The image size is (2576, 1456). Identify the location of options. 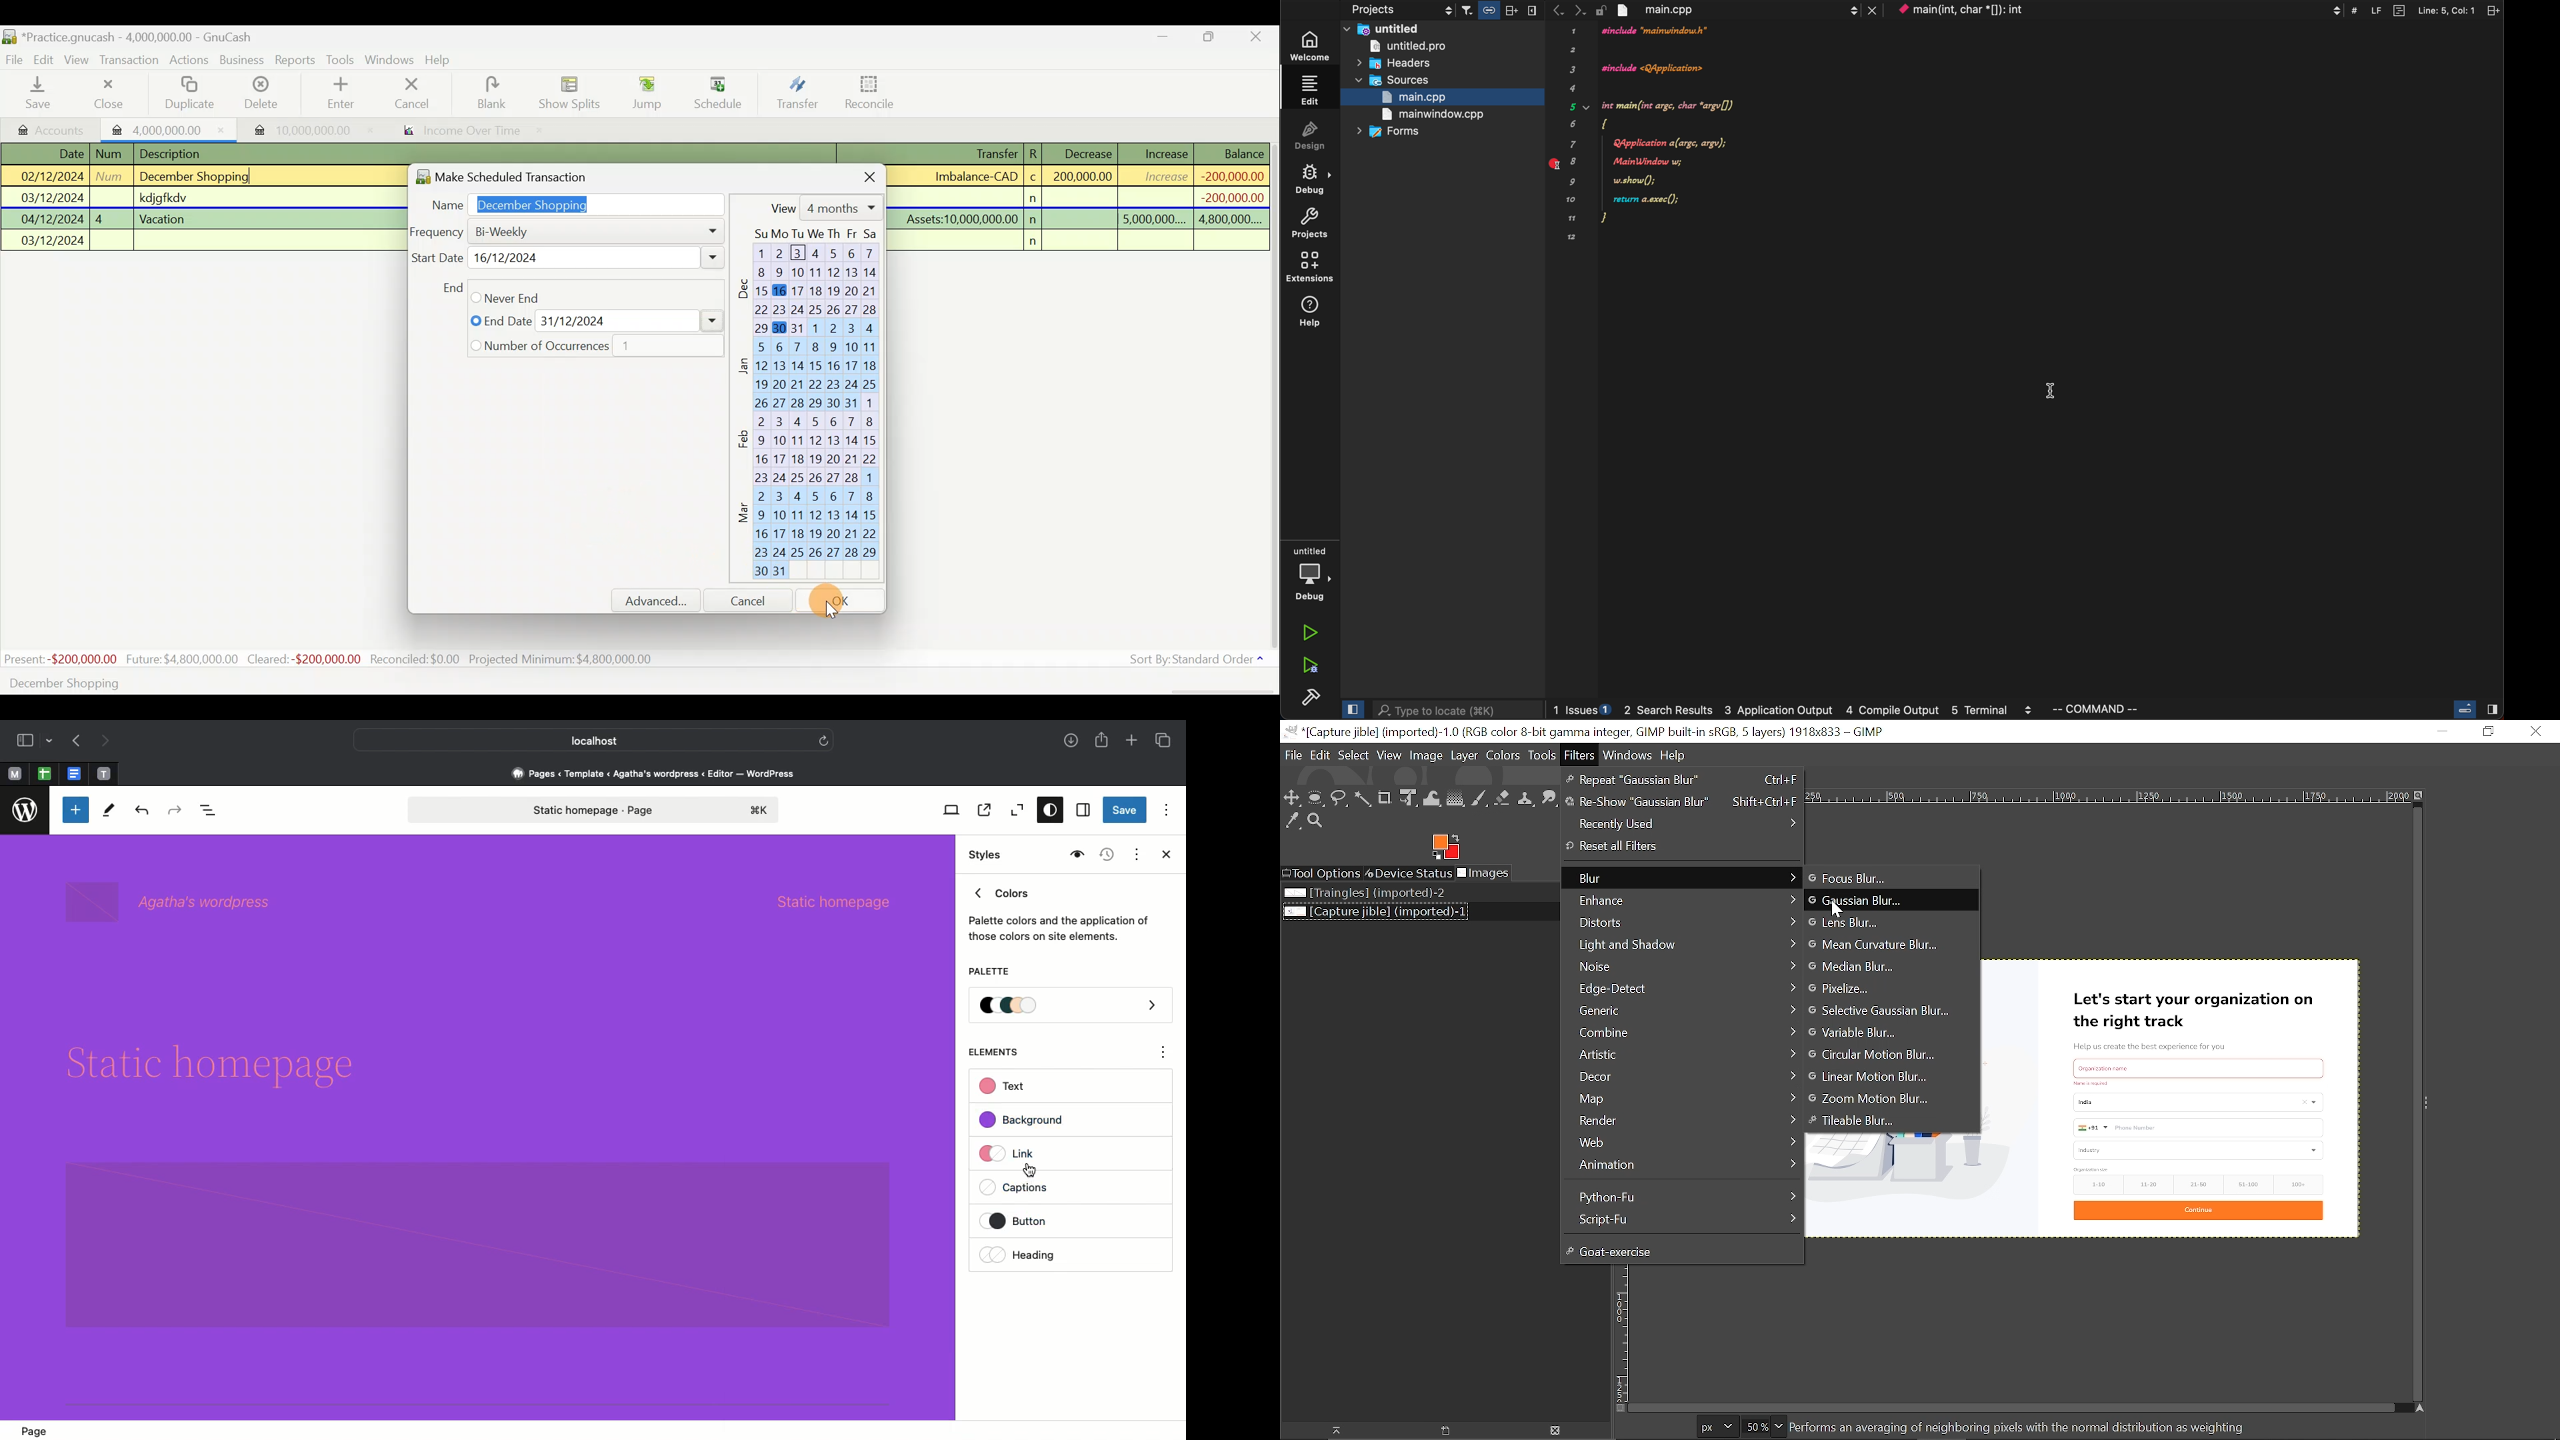
(1164, 1054).